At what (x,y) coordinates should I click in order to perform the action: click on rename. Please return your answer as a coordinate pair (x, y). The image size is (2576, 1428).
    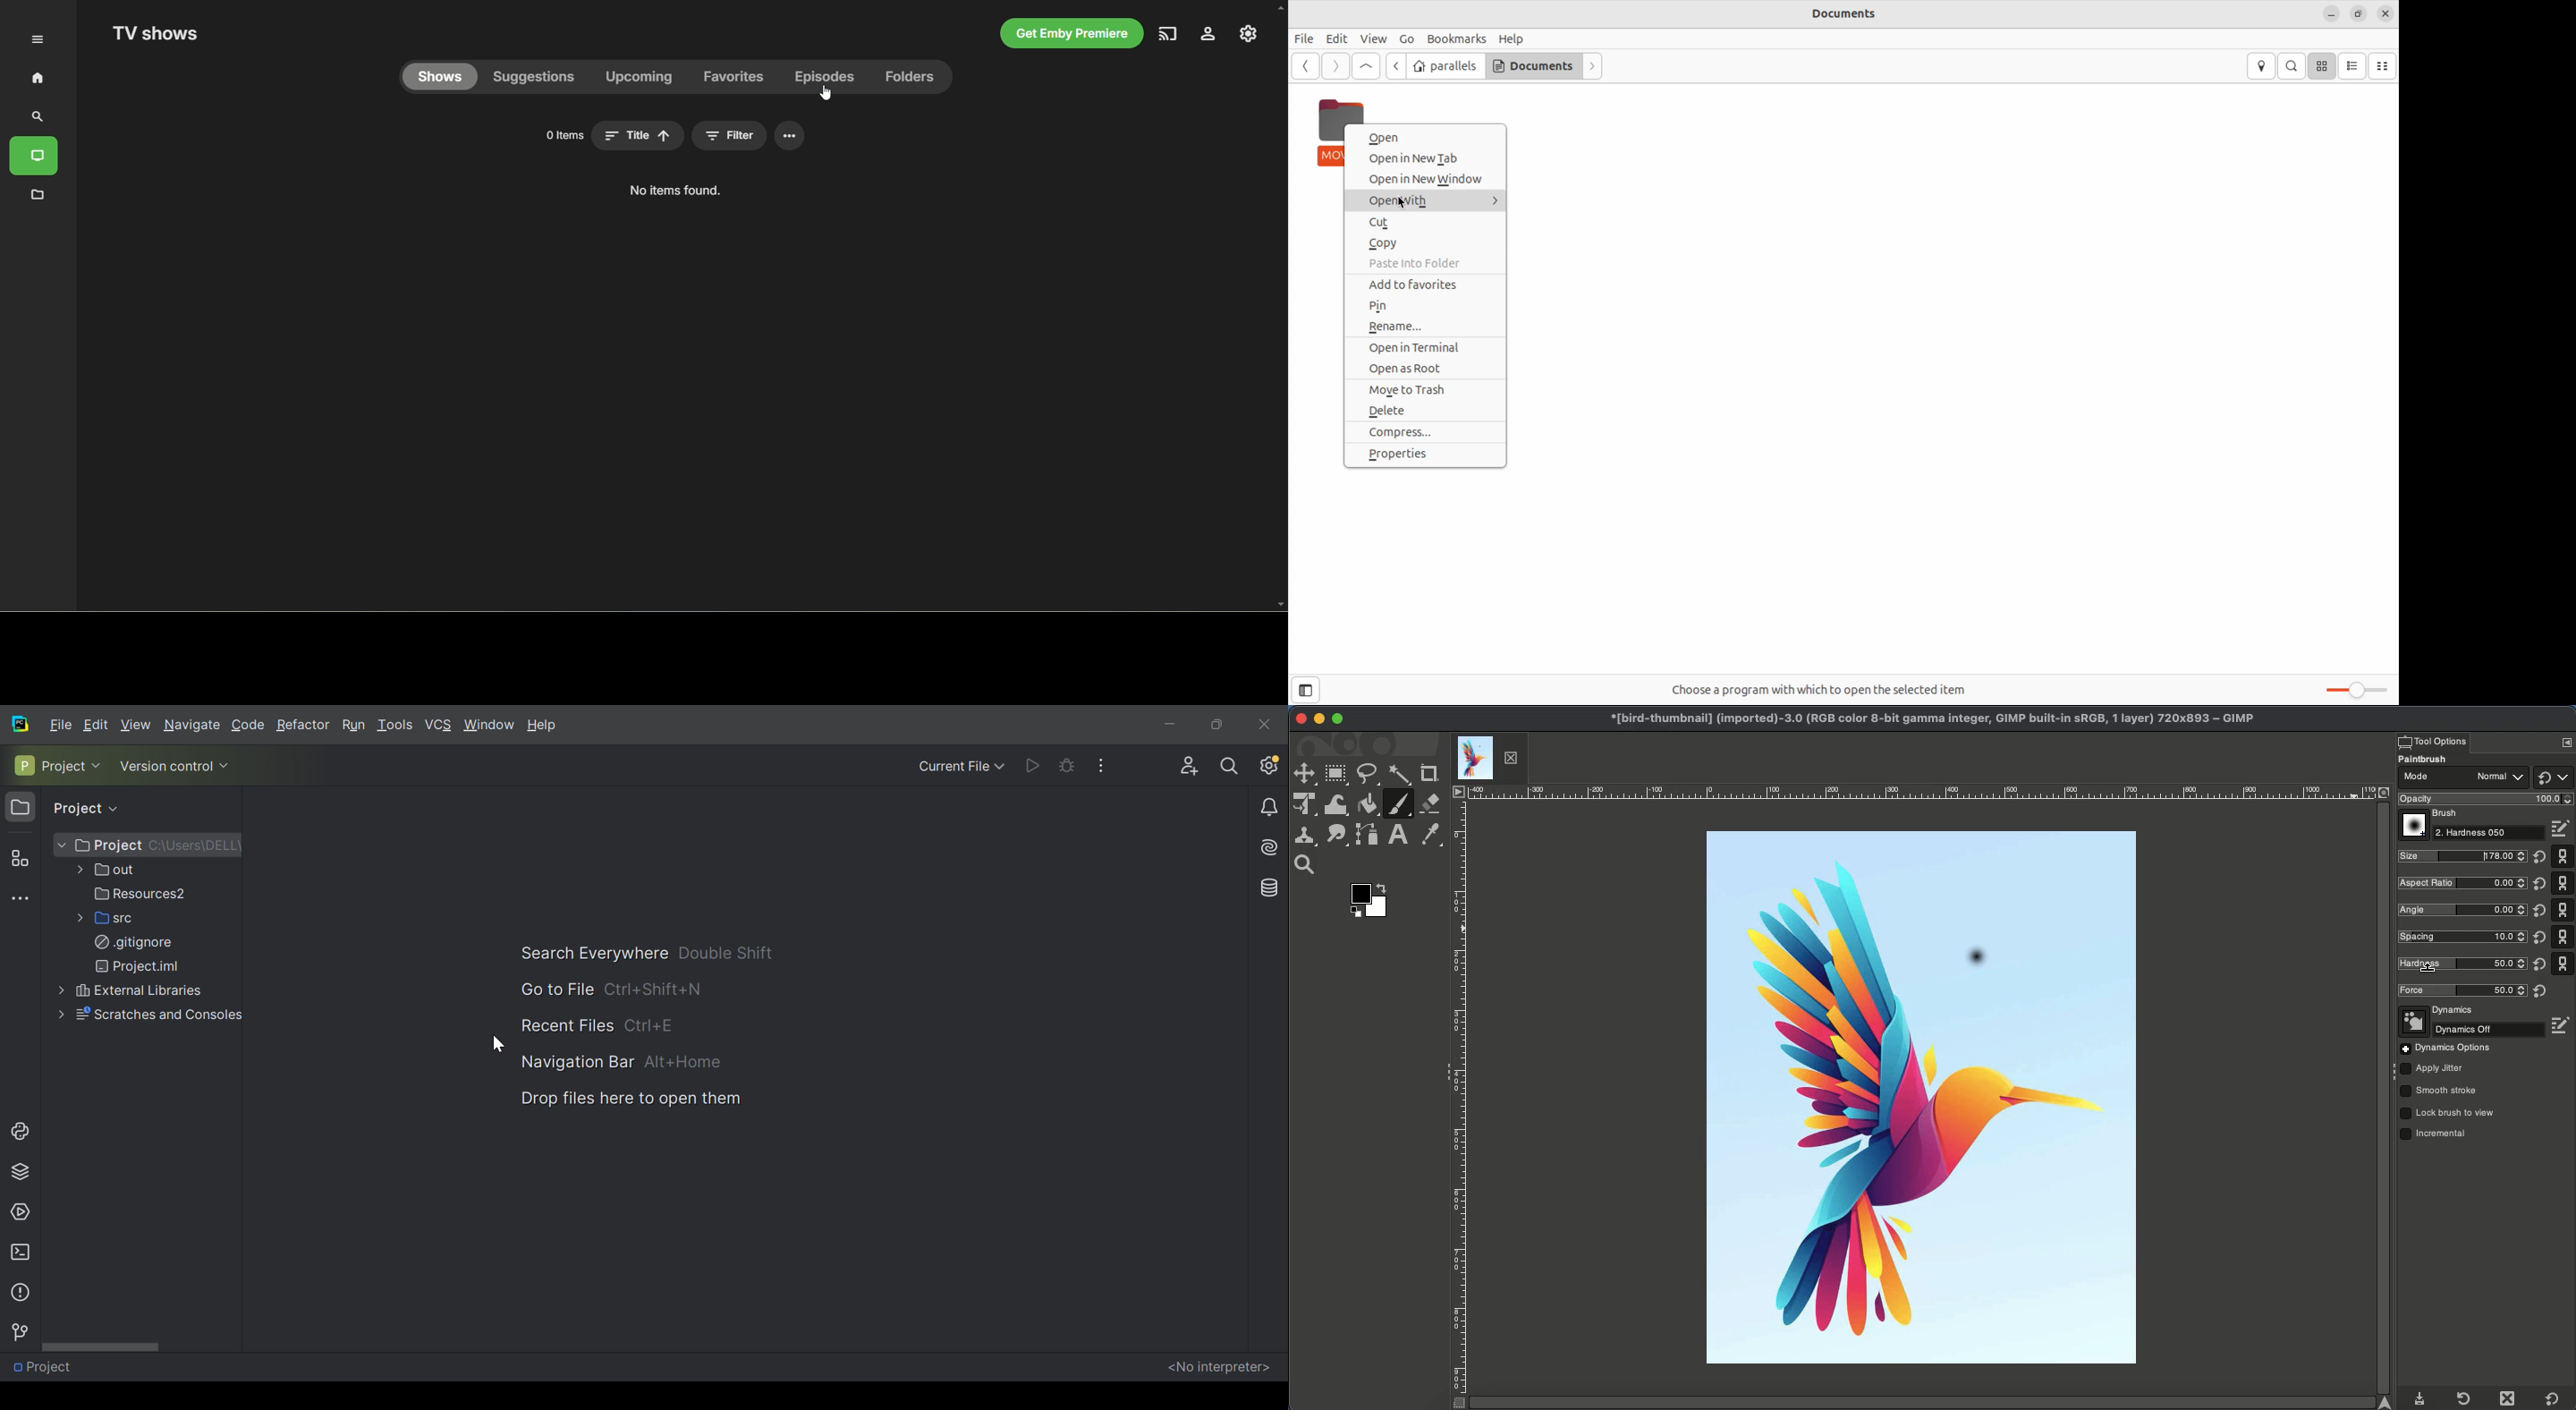
    Looking at the image, I should click on (1425, 326).